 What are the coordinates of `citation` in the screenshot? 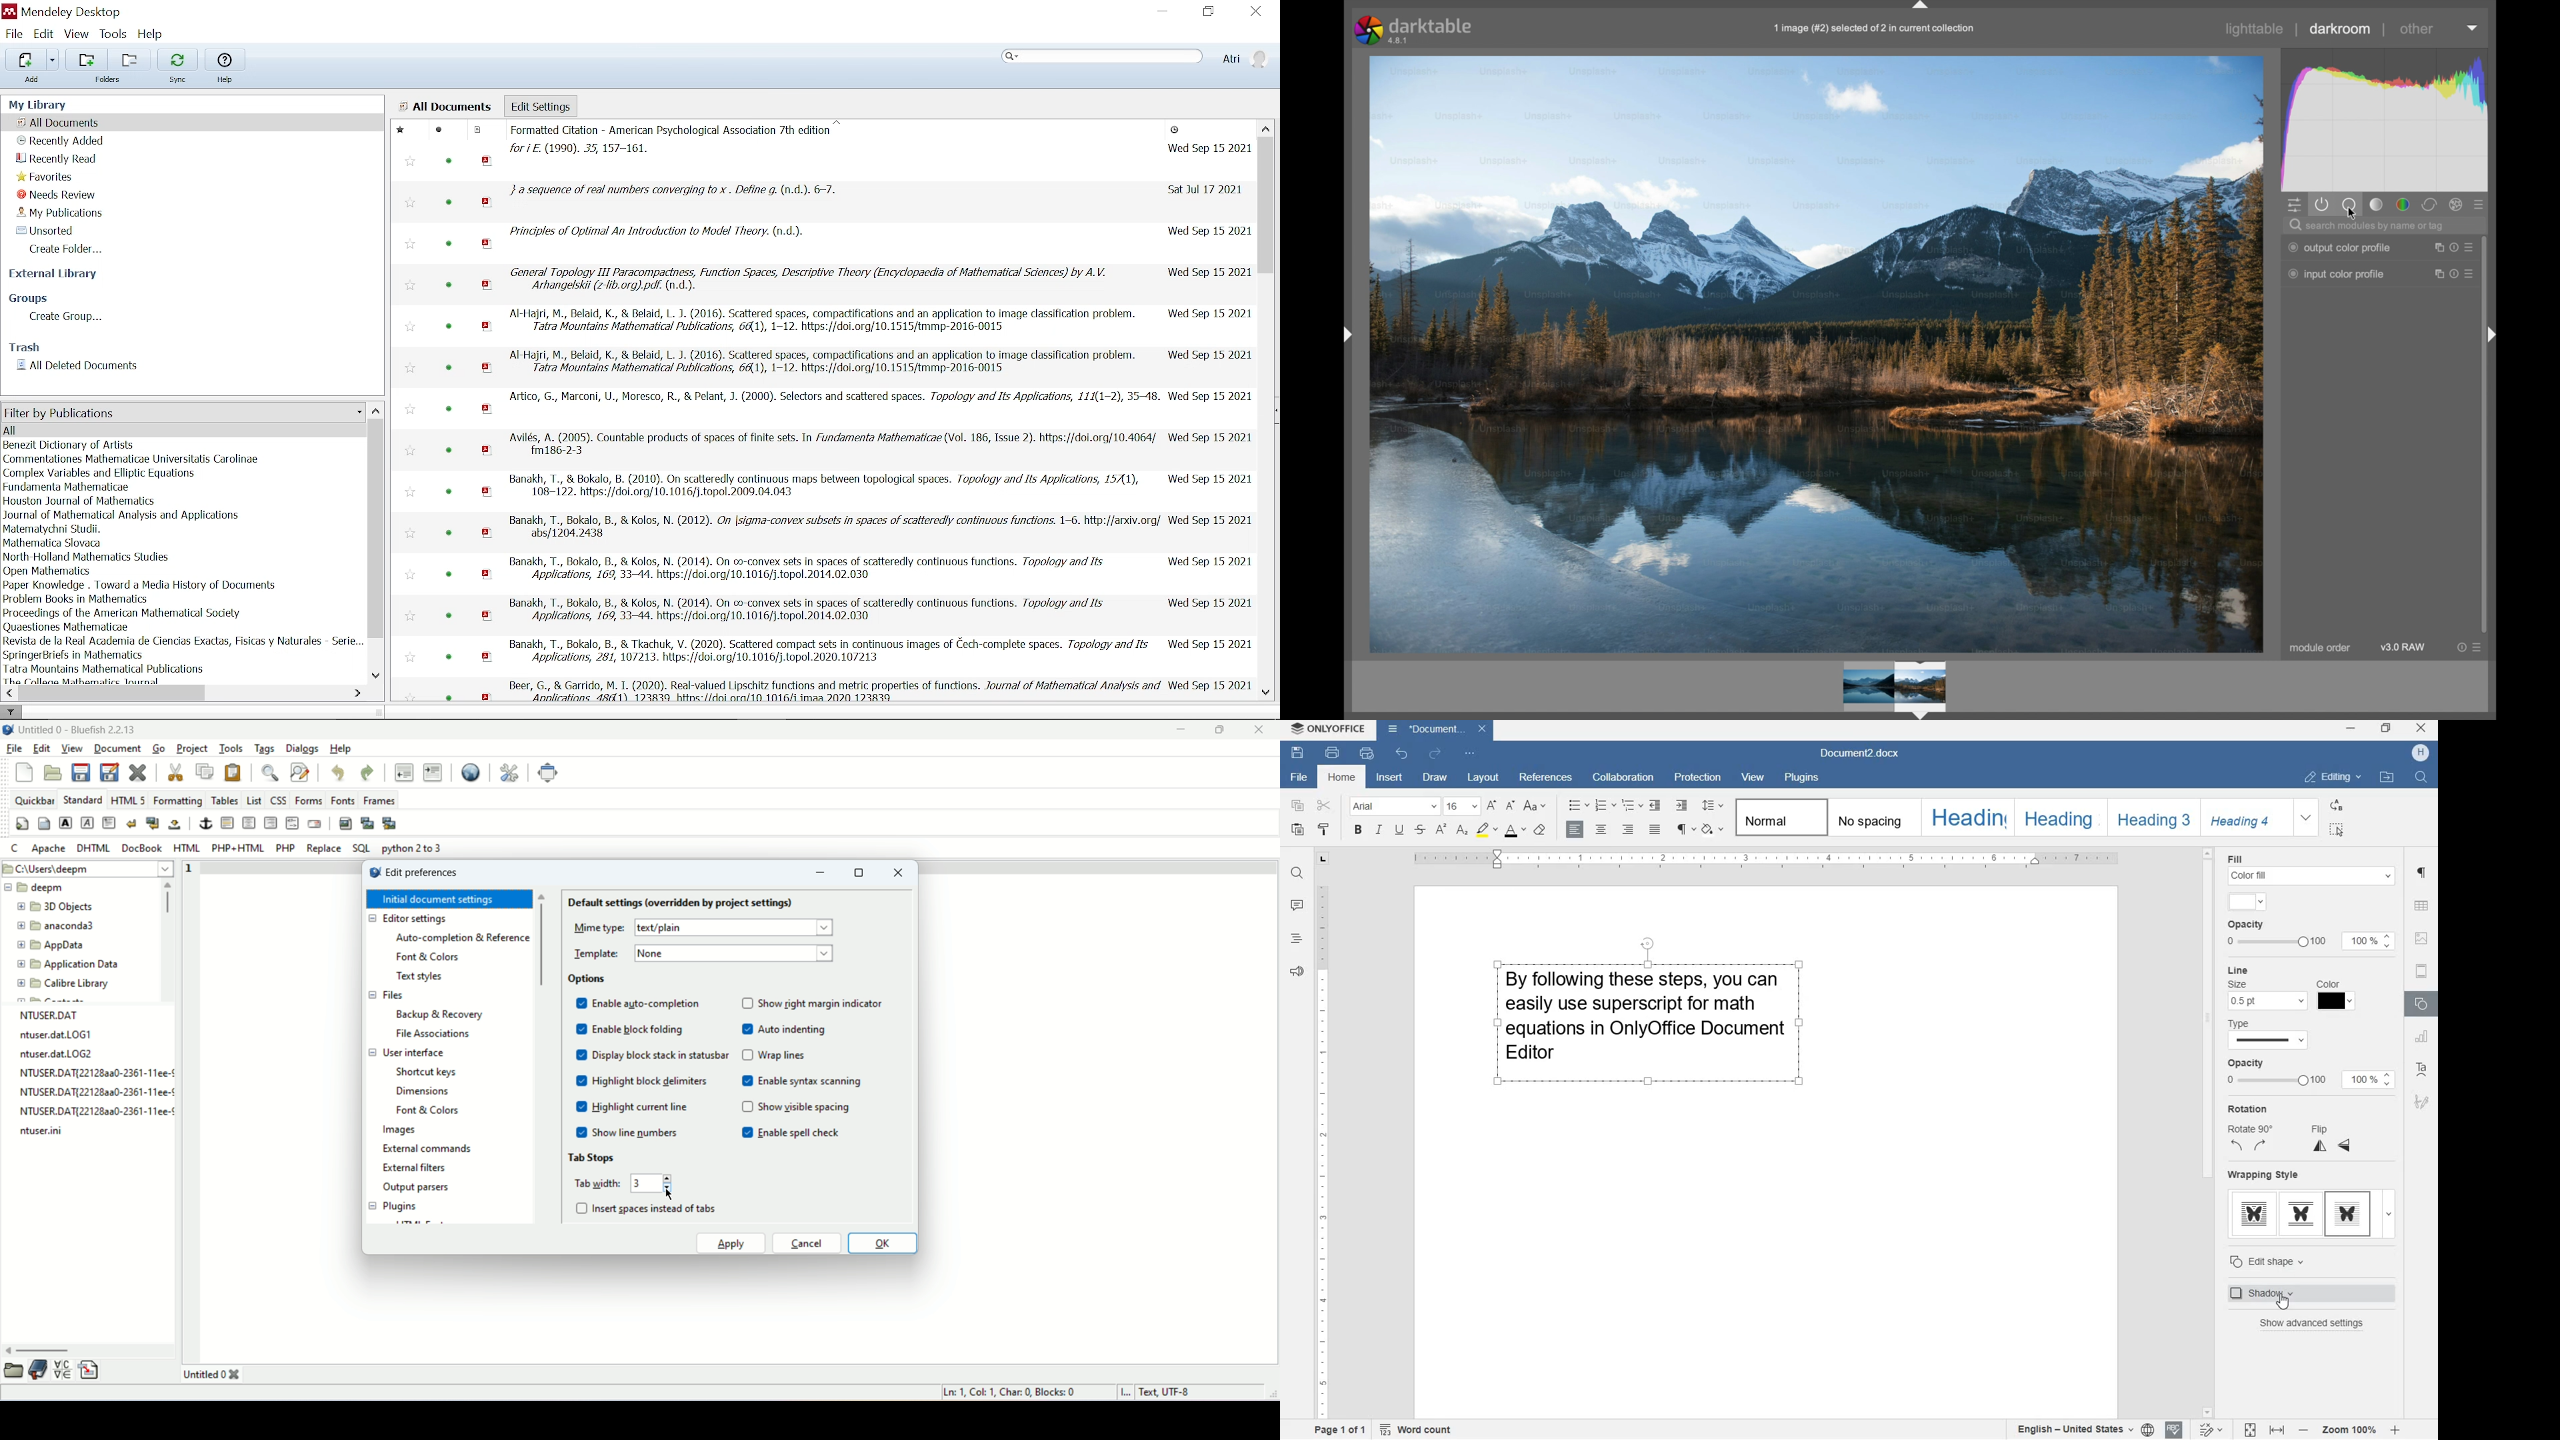 It's located at (806, 571).